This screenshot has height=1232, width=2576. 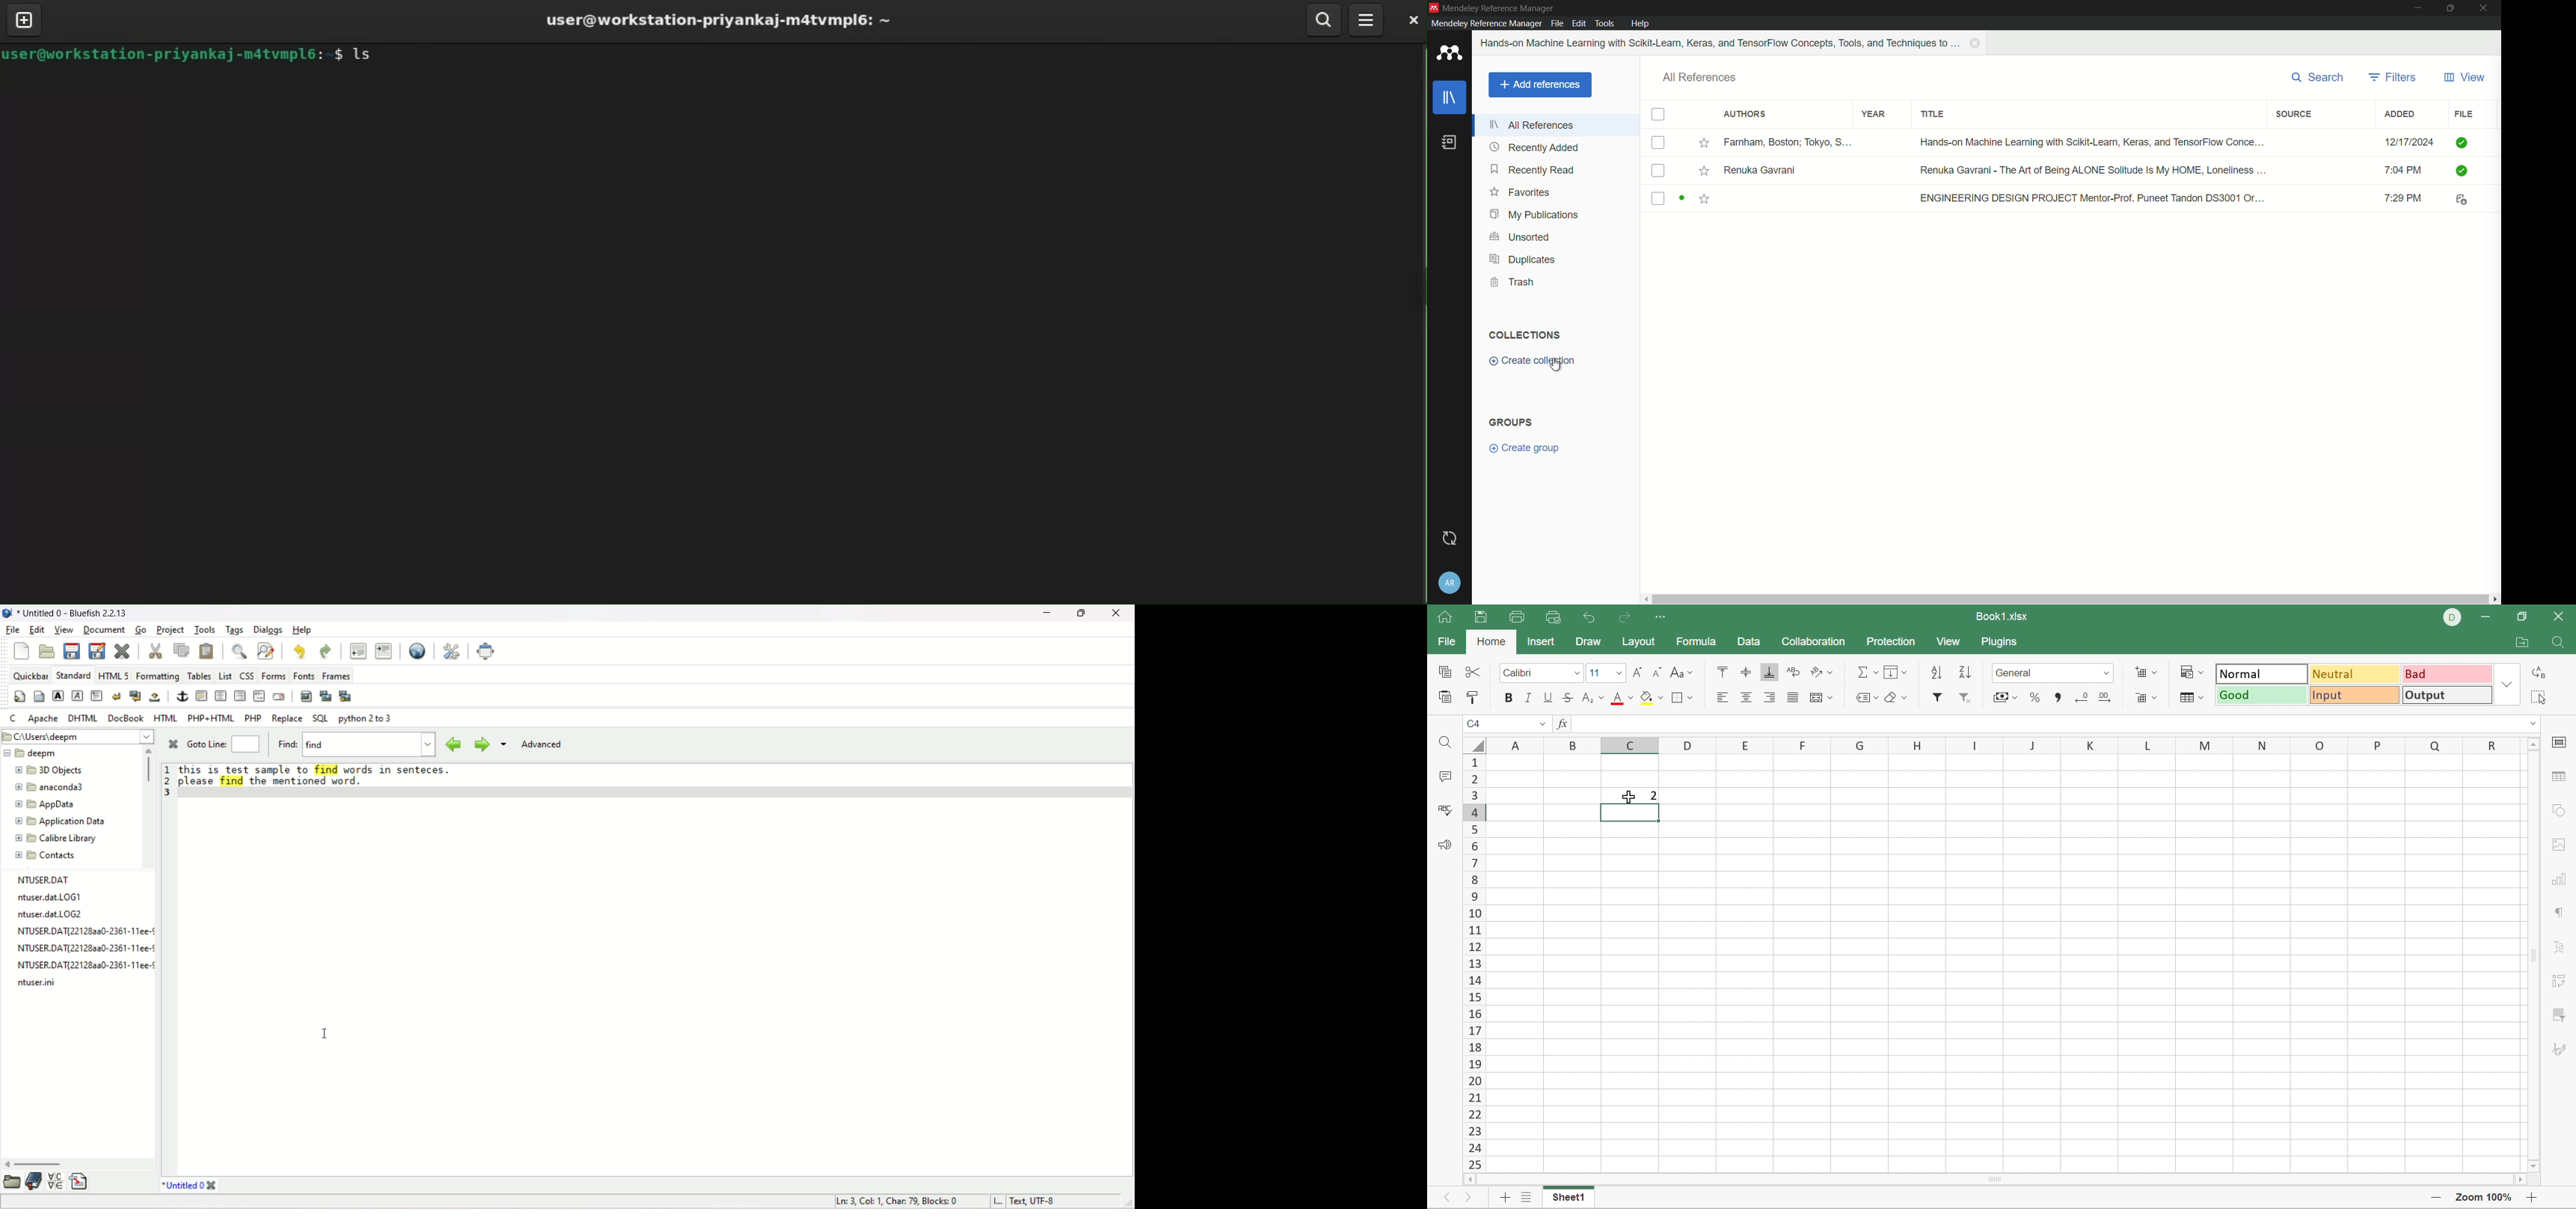 What do you see at coordinates (79, 695) in the screenshot?
I see `emphasis` at bounding box center [79, 695].